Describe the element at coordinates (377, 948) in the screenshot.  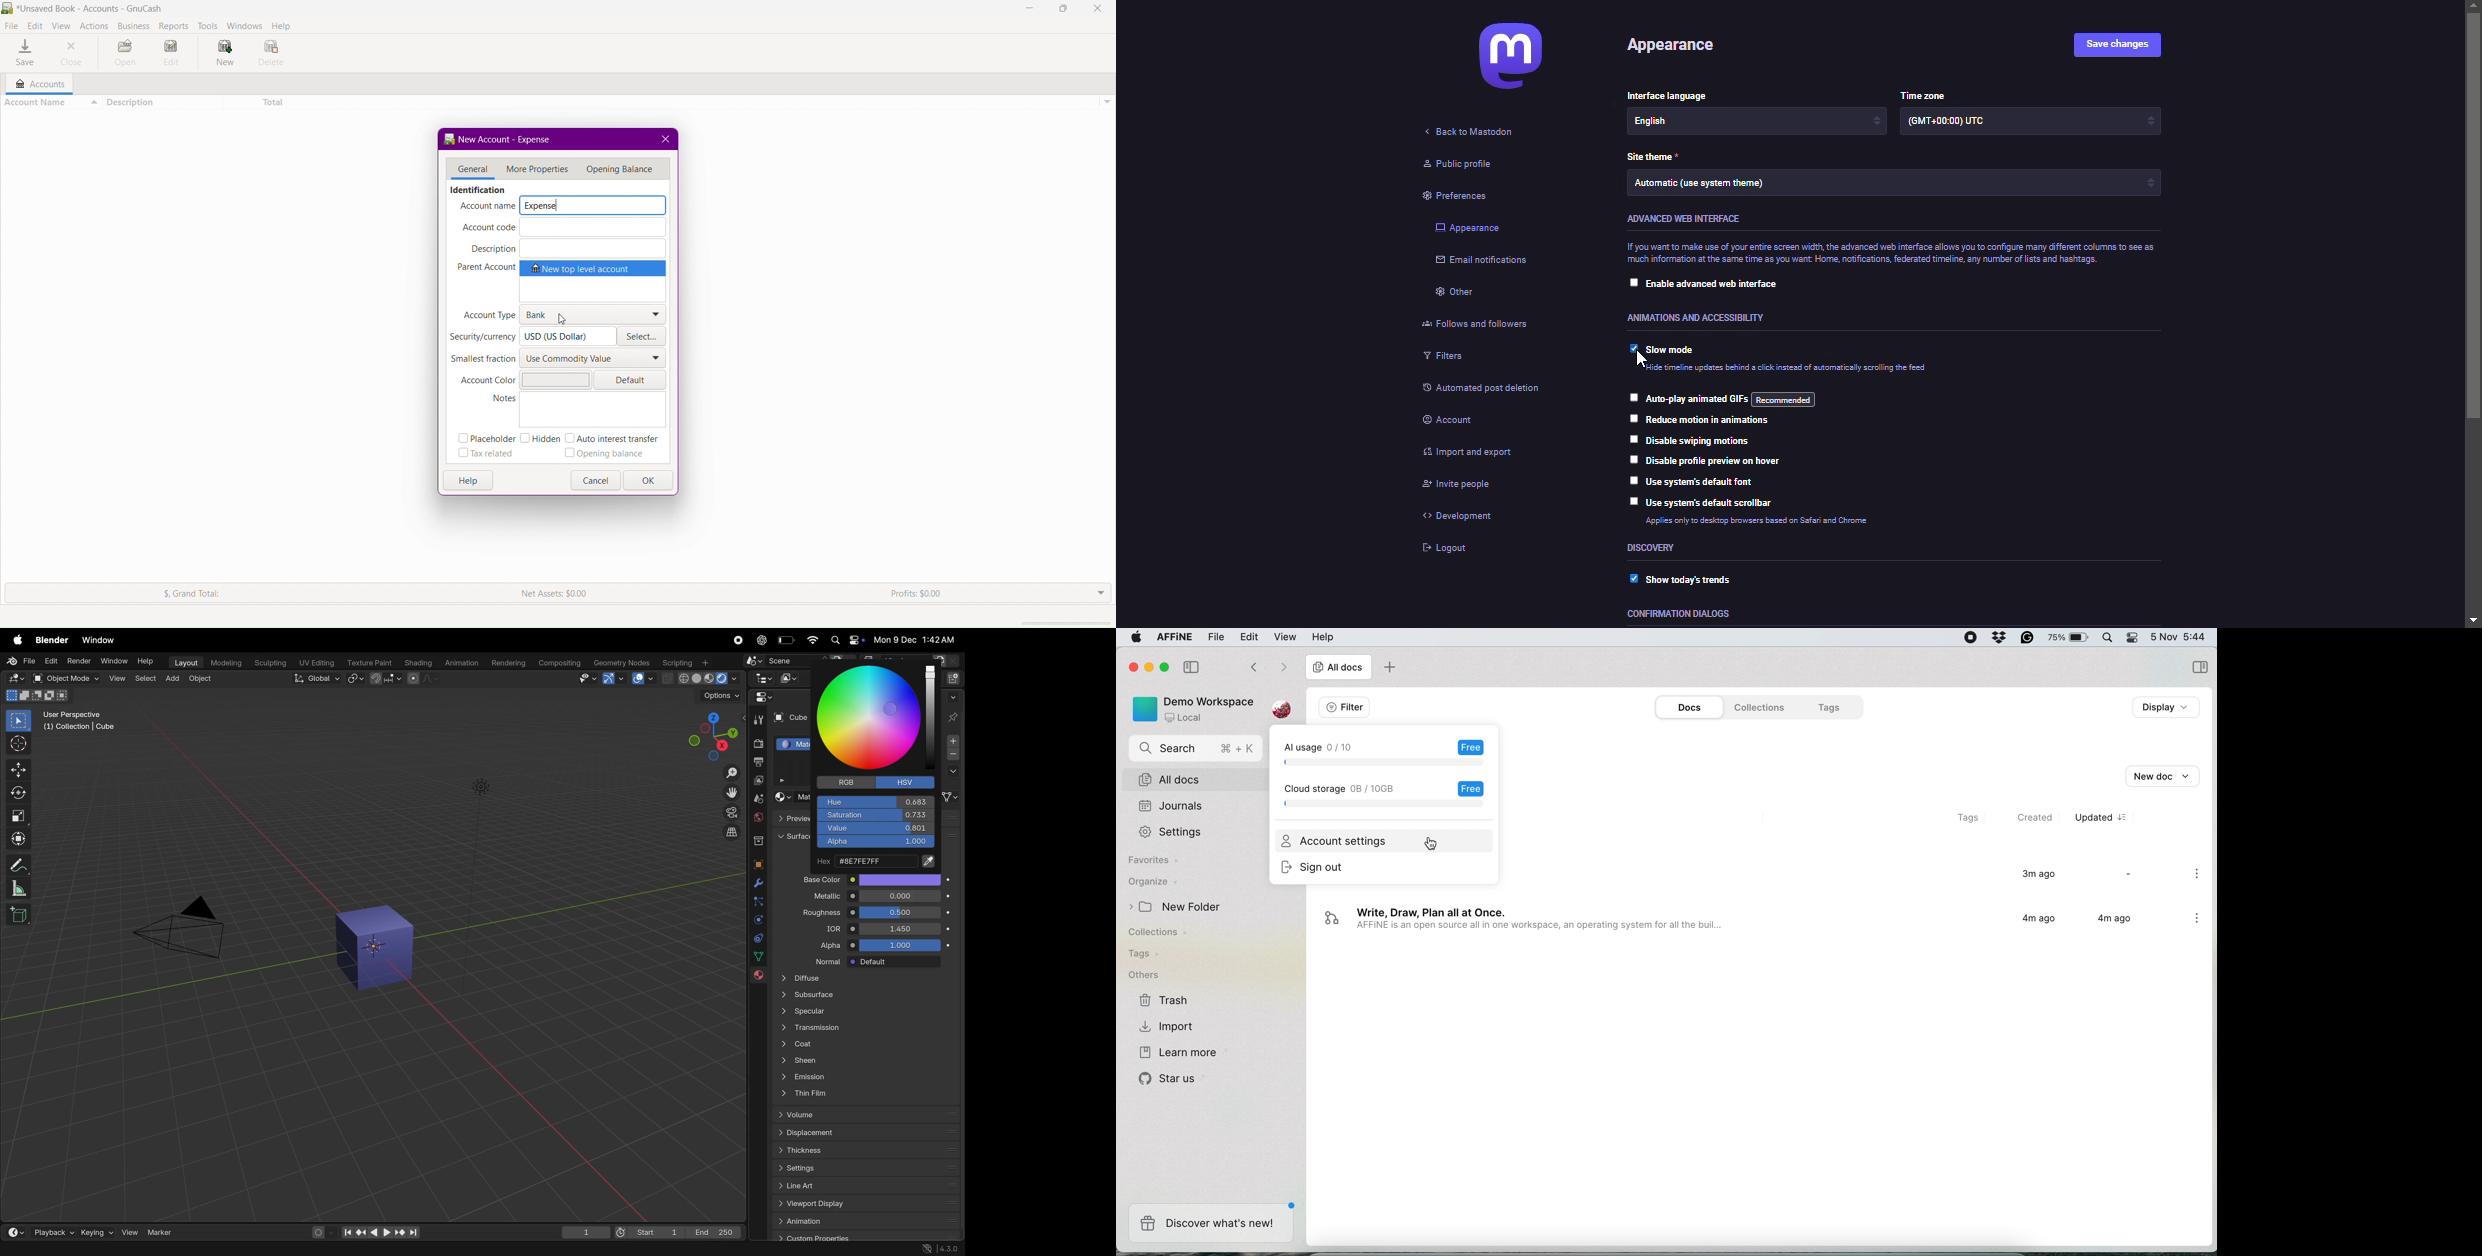
I see `cube` at that location.